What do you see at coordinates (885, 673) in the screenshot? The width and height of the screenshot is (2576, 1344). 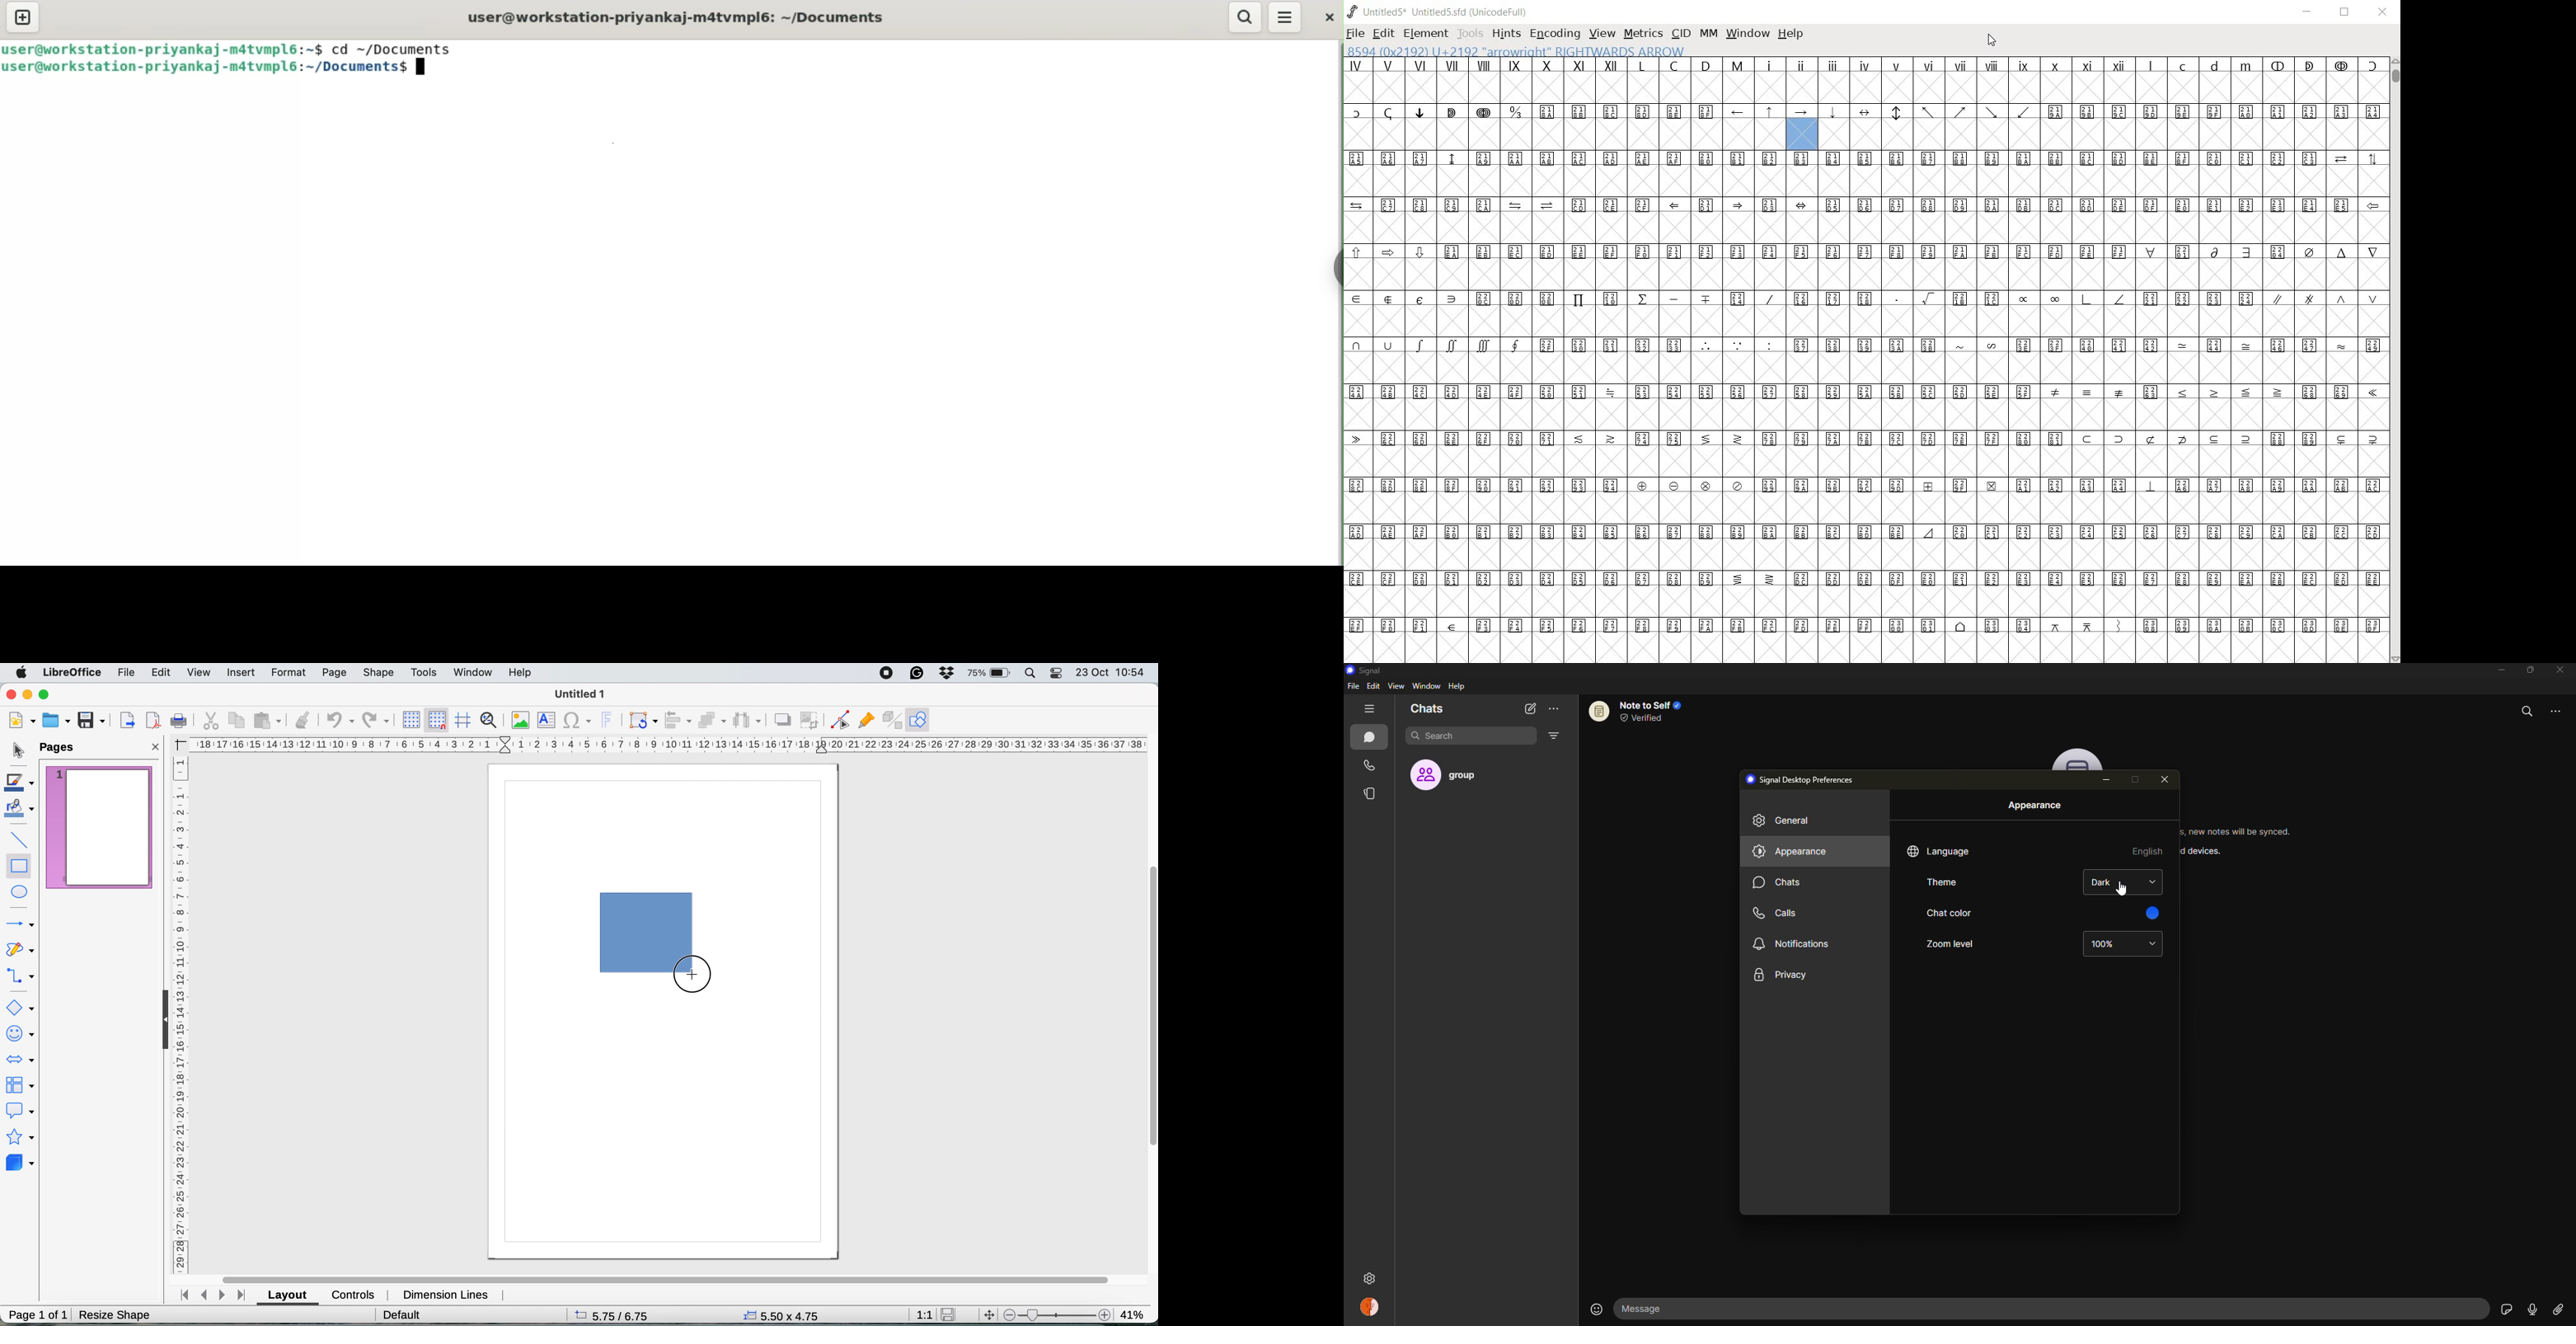 I see `screen recorder` at bounding box center [885, 673].